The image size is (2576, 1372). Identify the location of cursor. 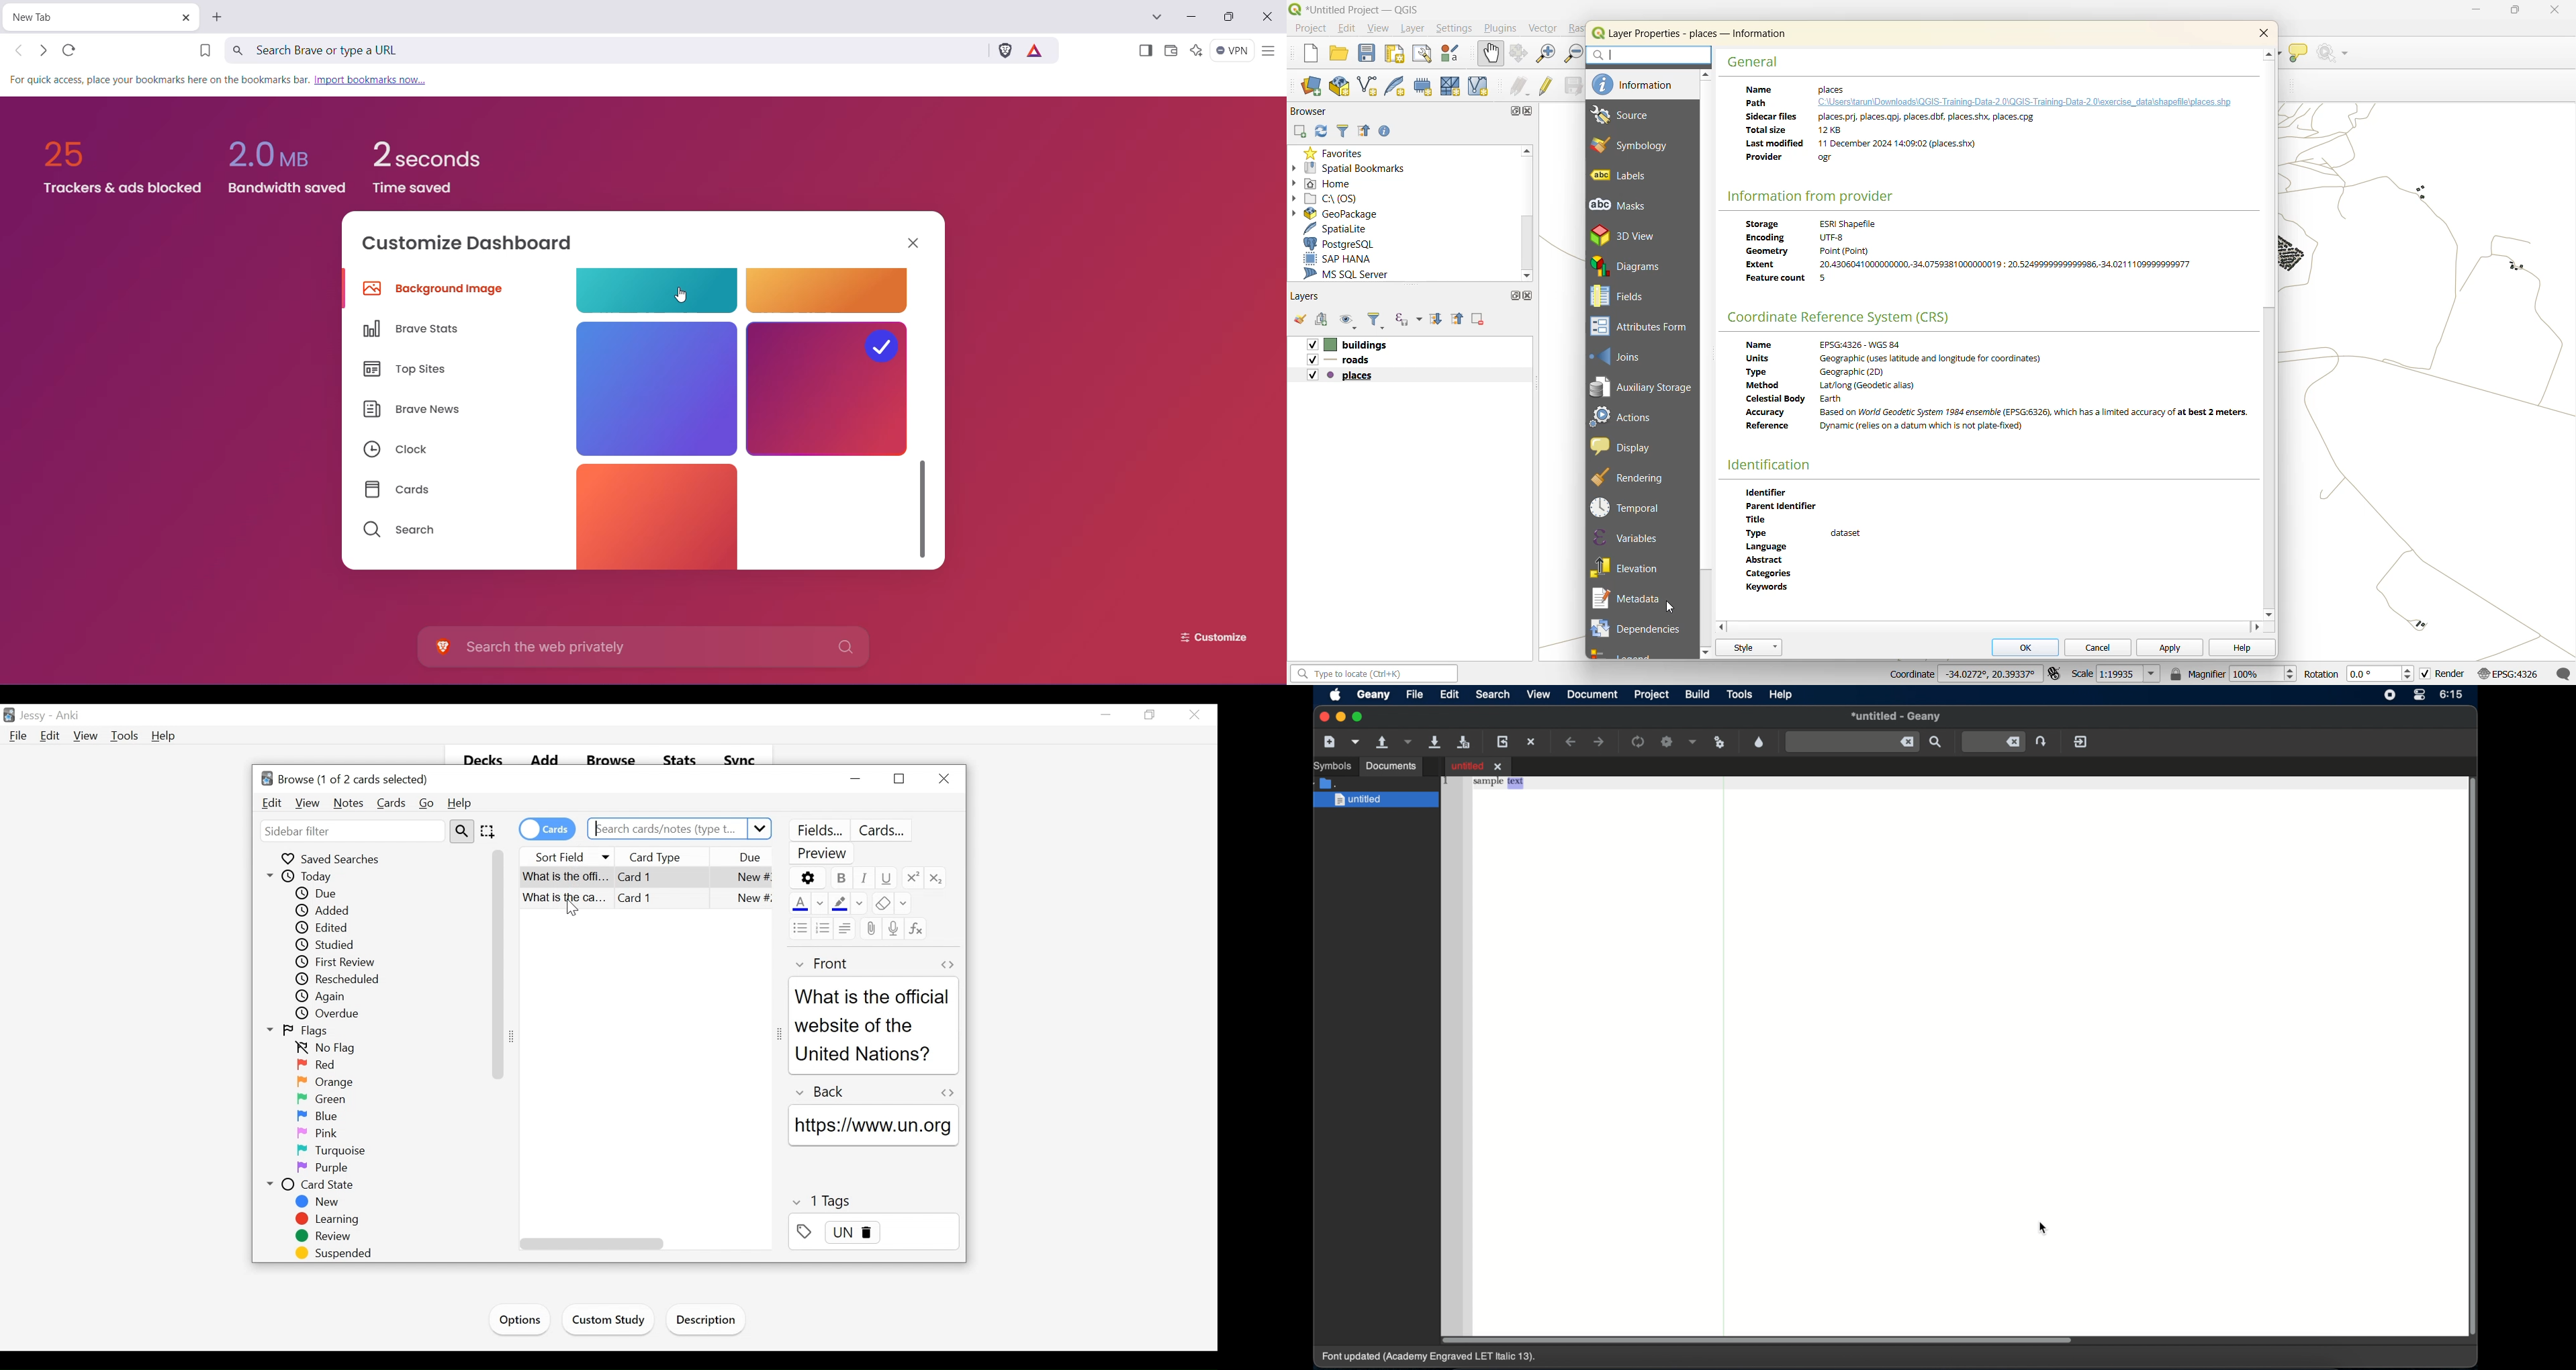
(577, 913).